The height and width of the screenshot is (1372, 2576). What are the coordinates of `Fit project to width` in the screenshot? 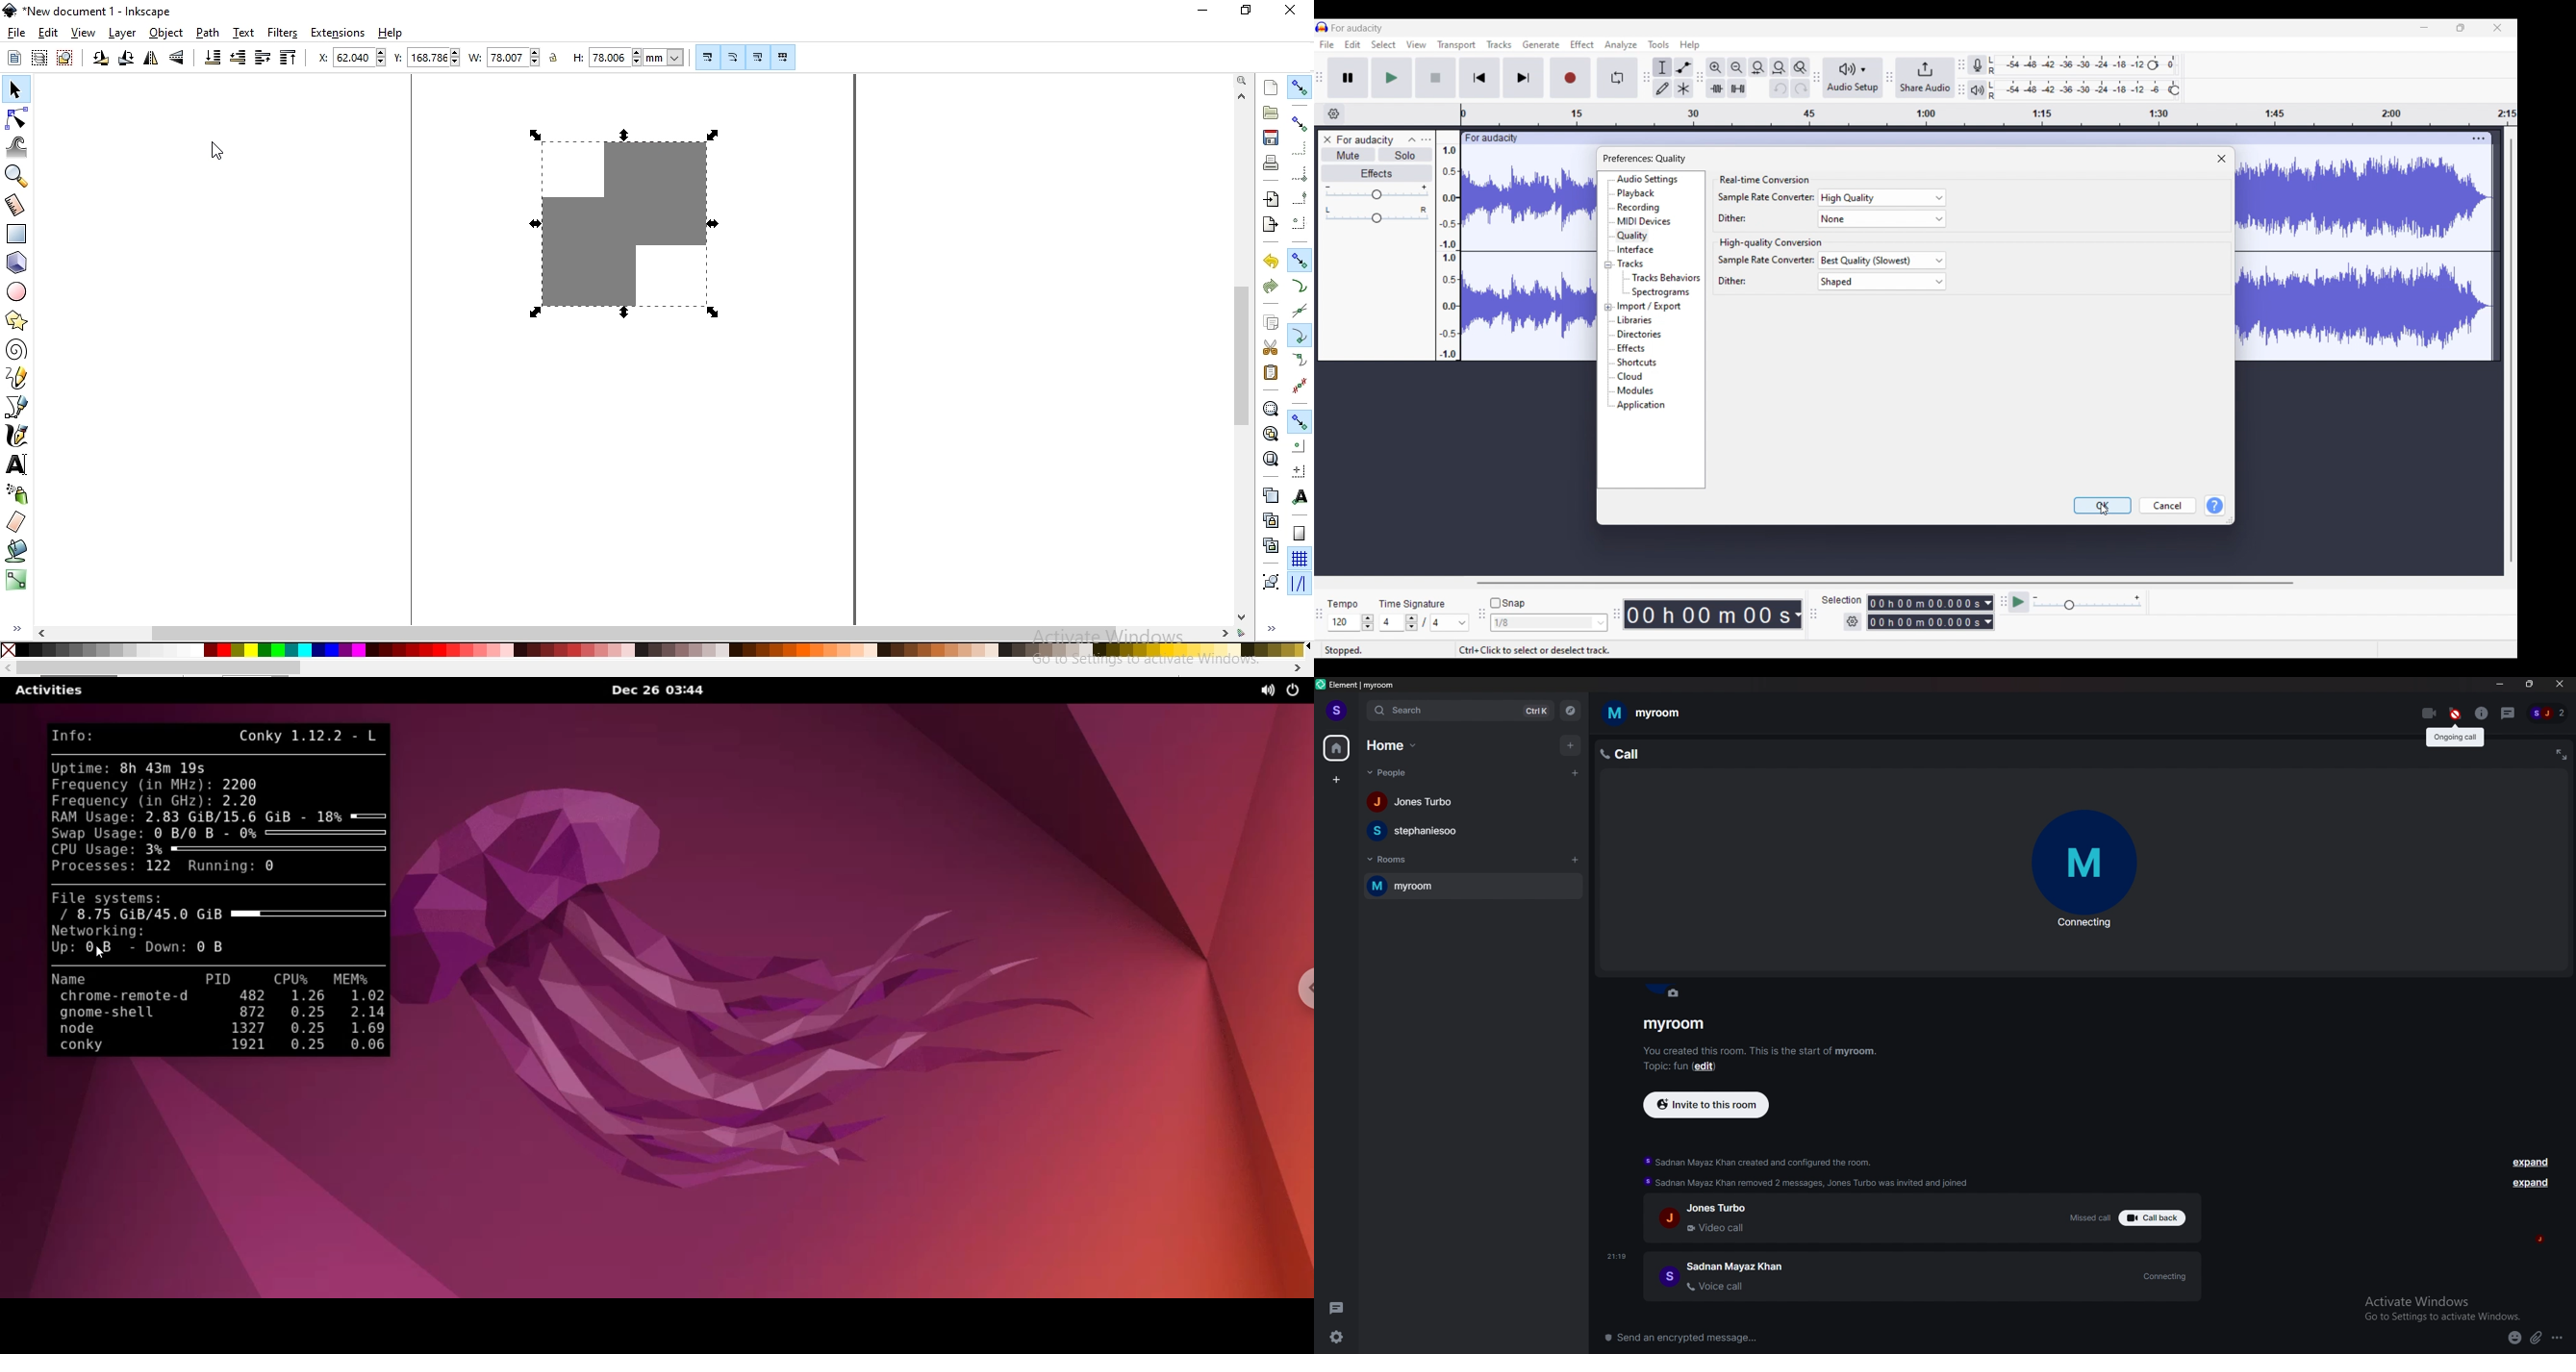 It's located at (1779, 68).